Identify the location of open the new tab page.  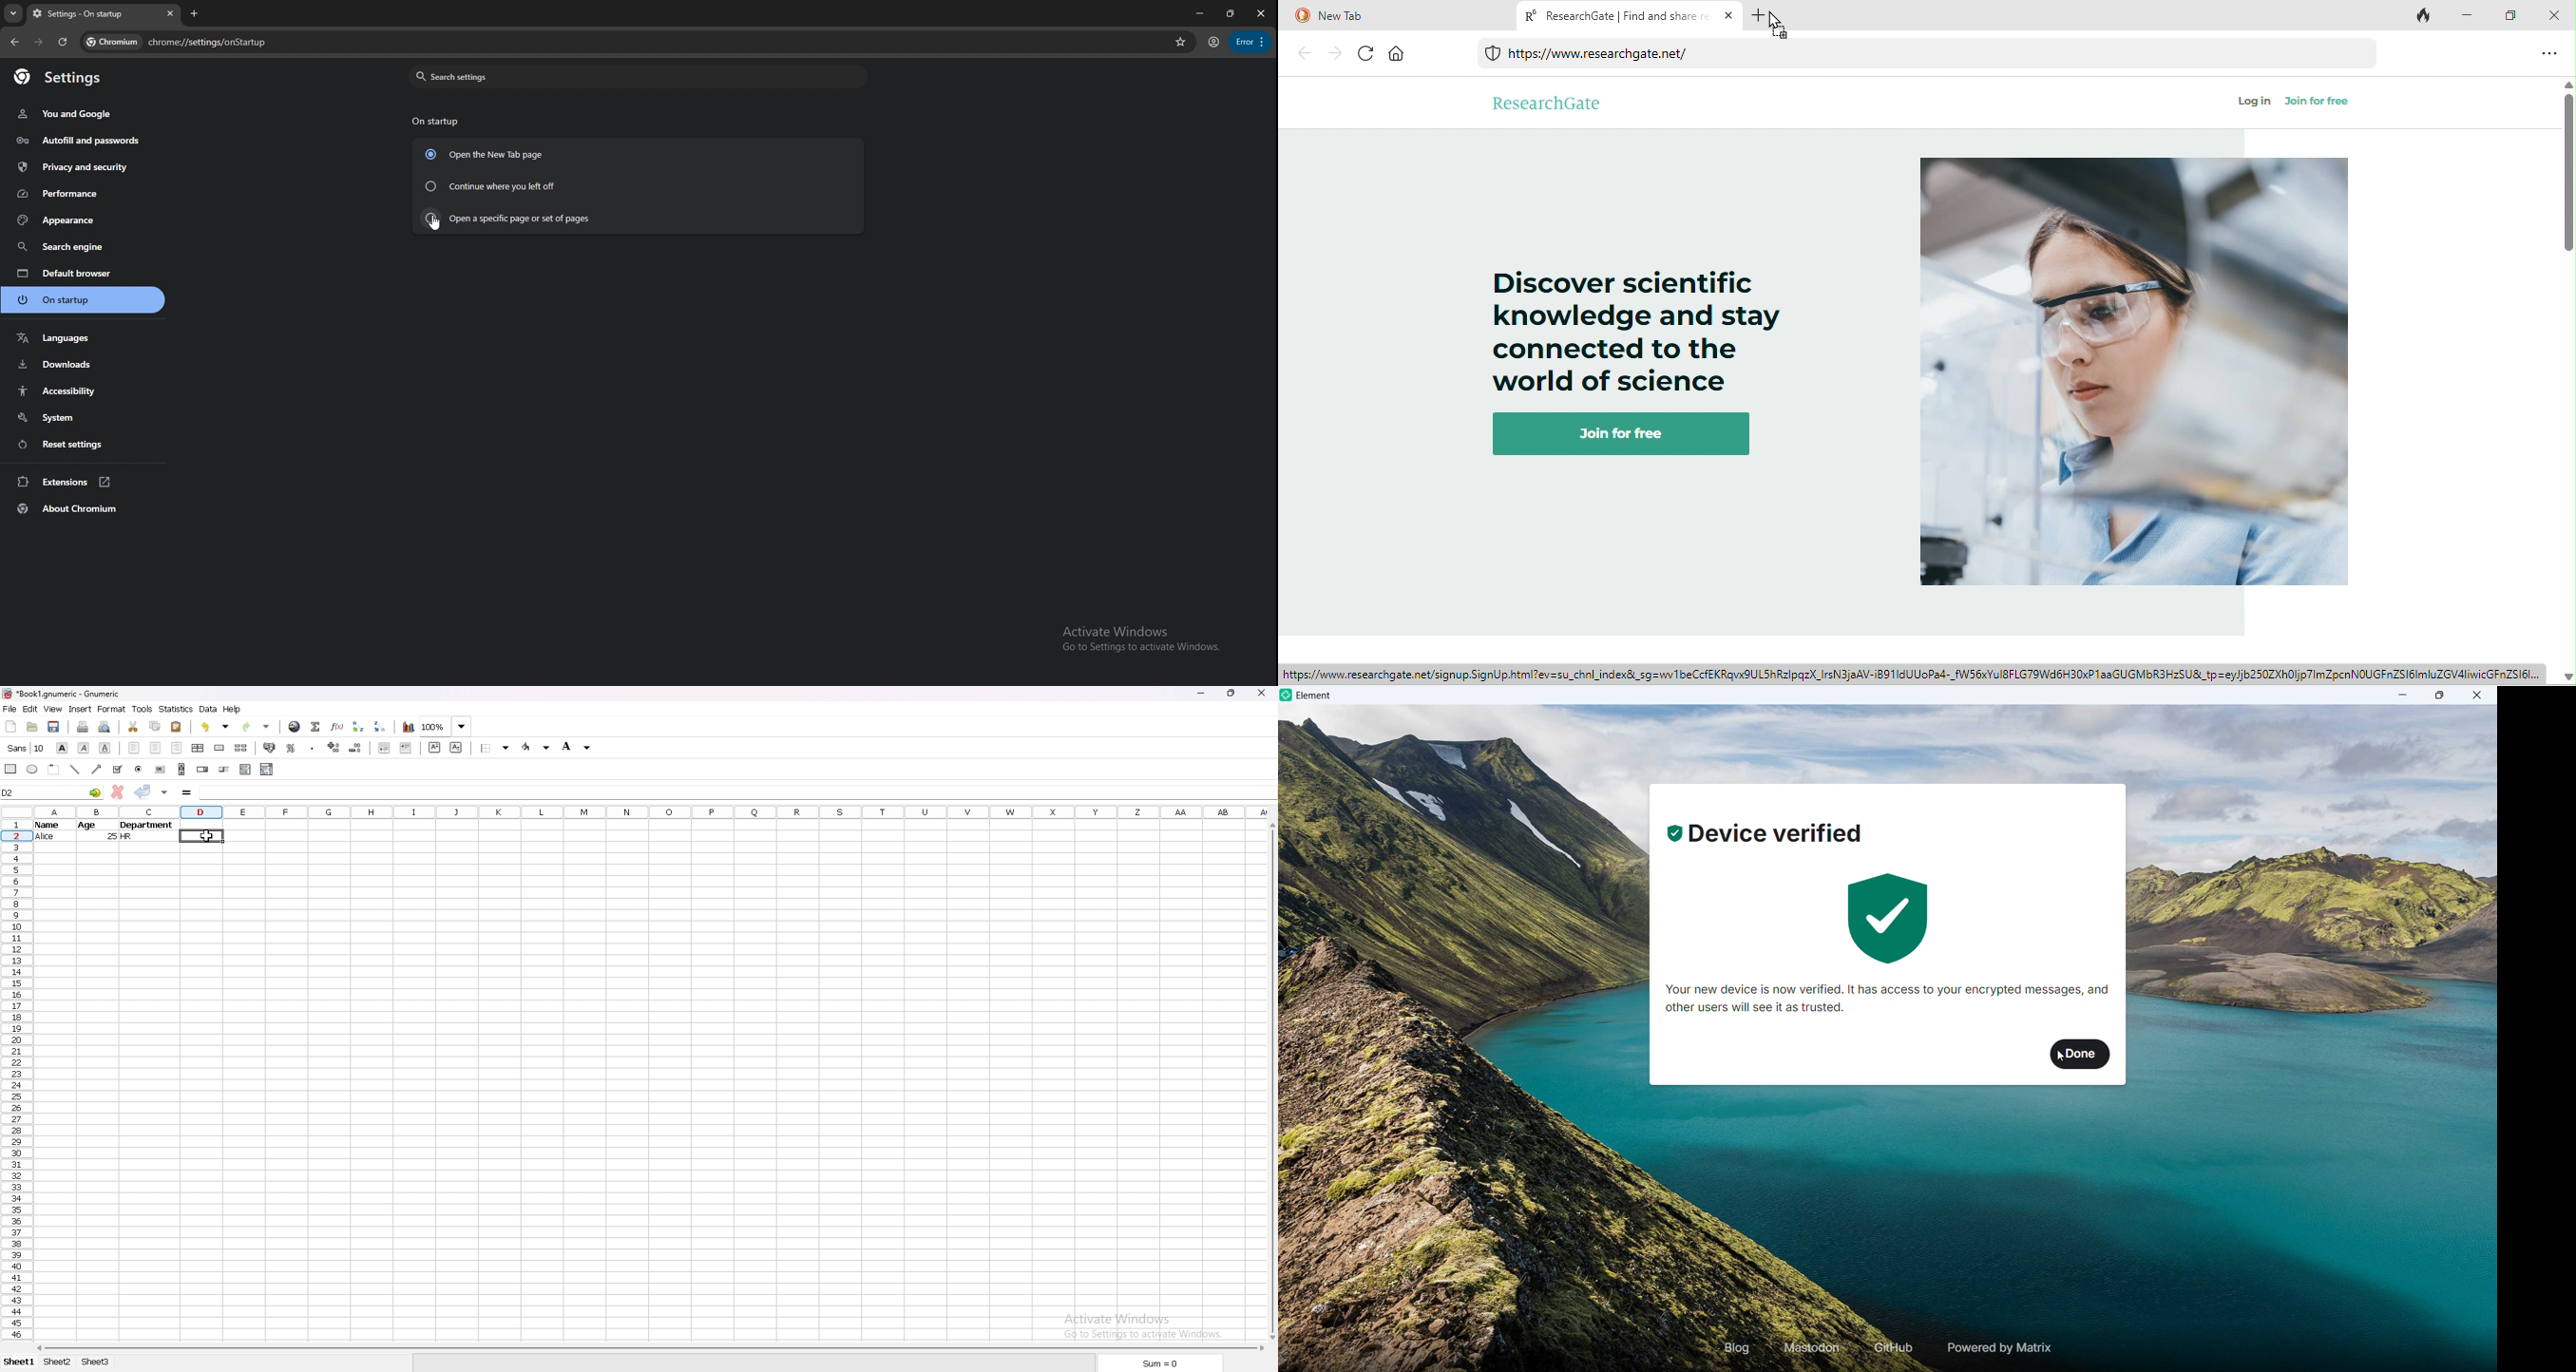
(484, 155).